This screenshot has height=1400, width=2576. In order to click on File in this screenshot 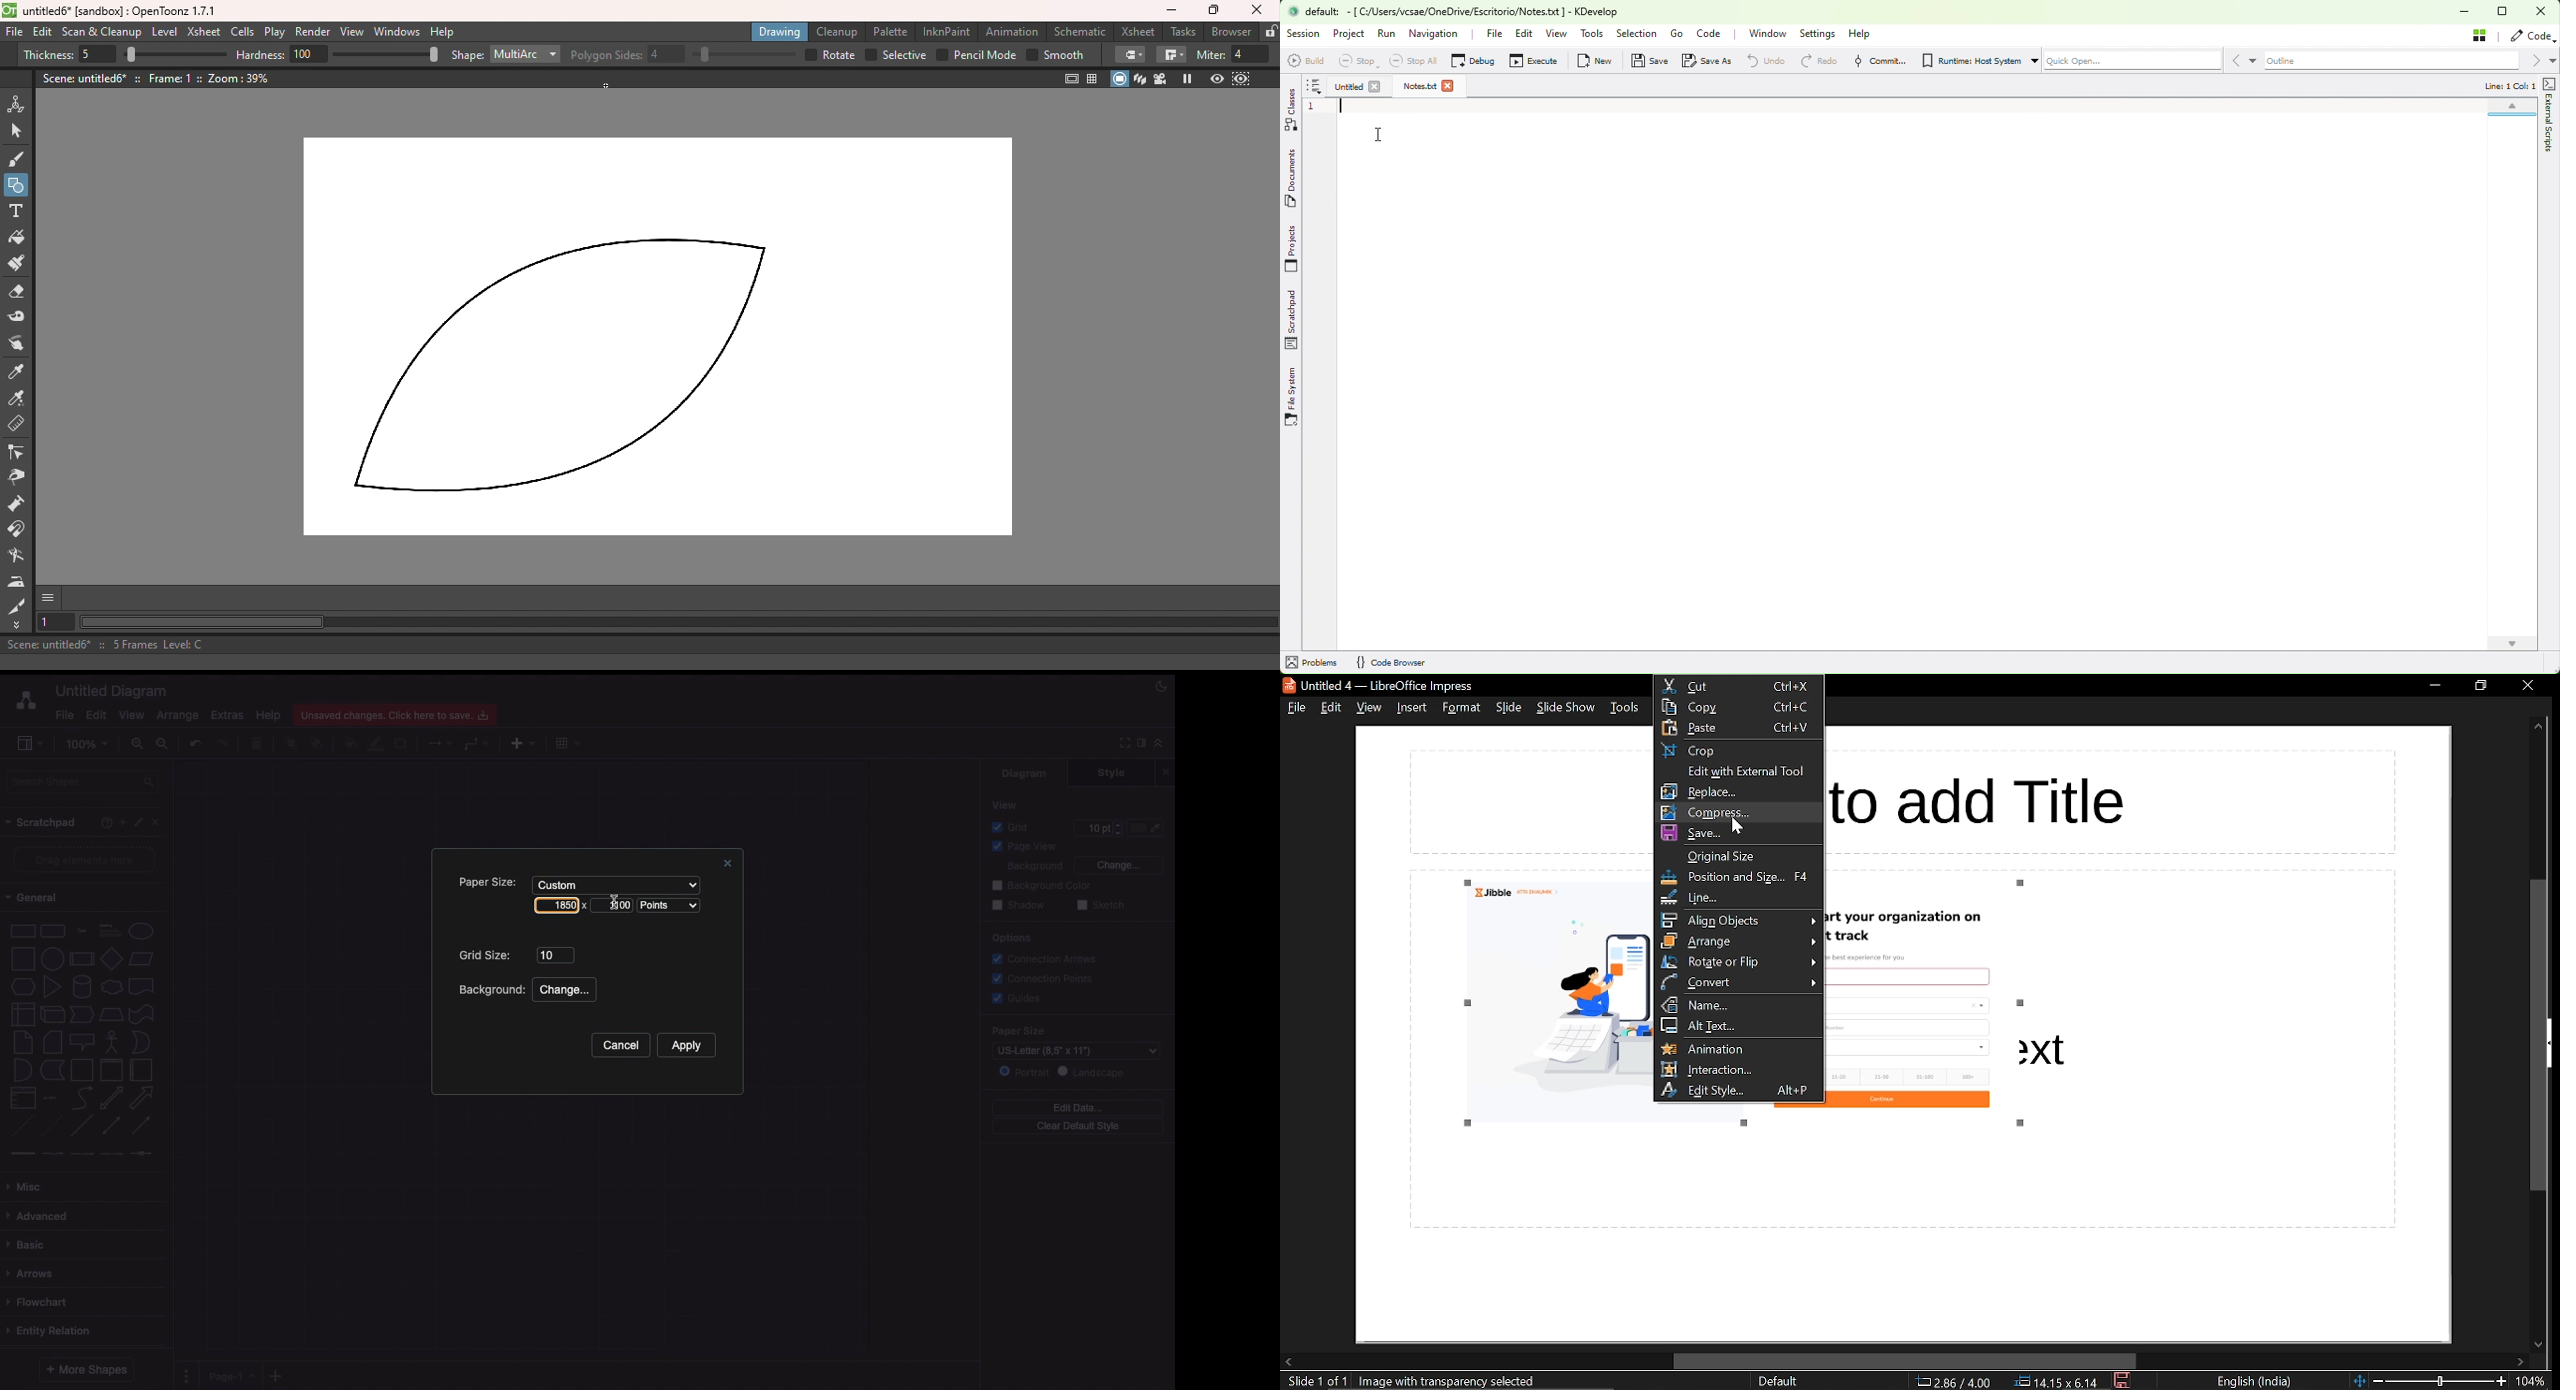, I will do `click(63, 715)`.